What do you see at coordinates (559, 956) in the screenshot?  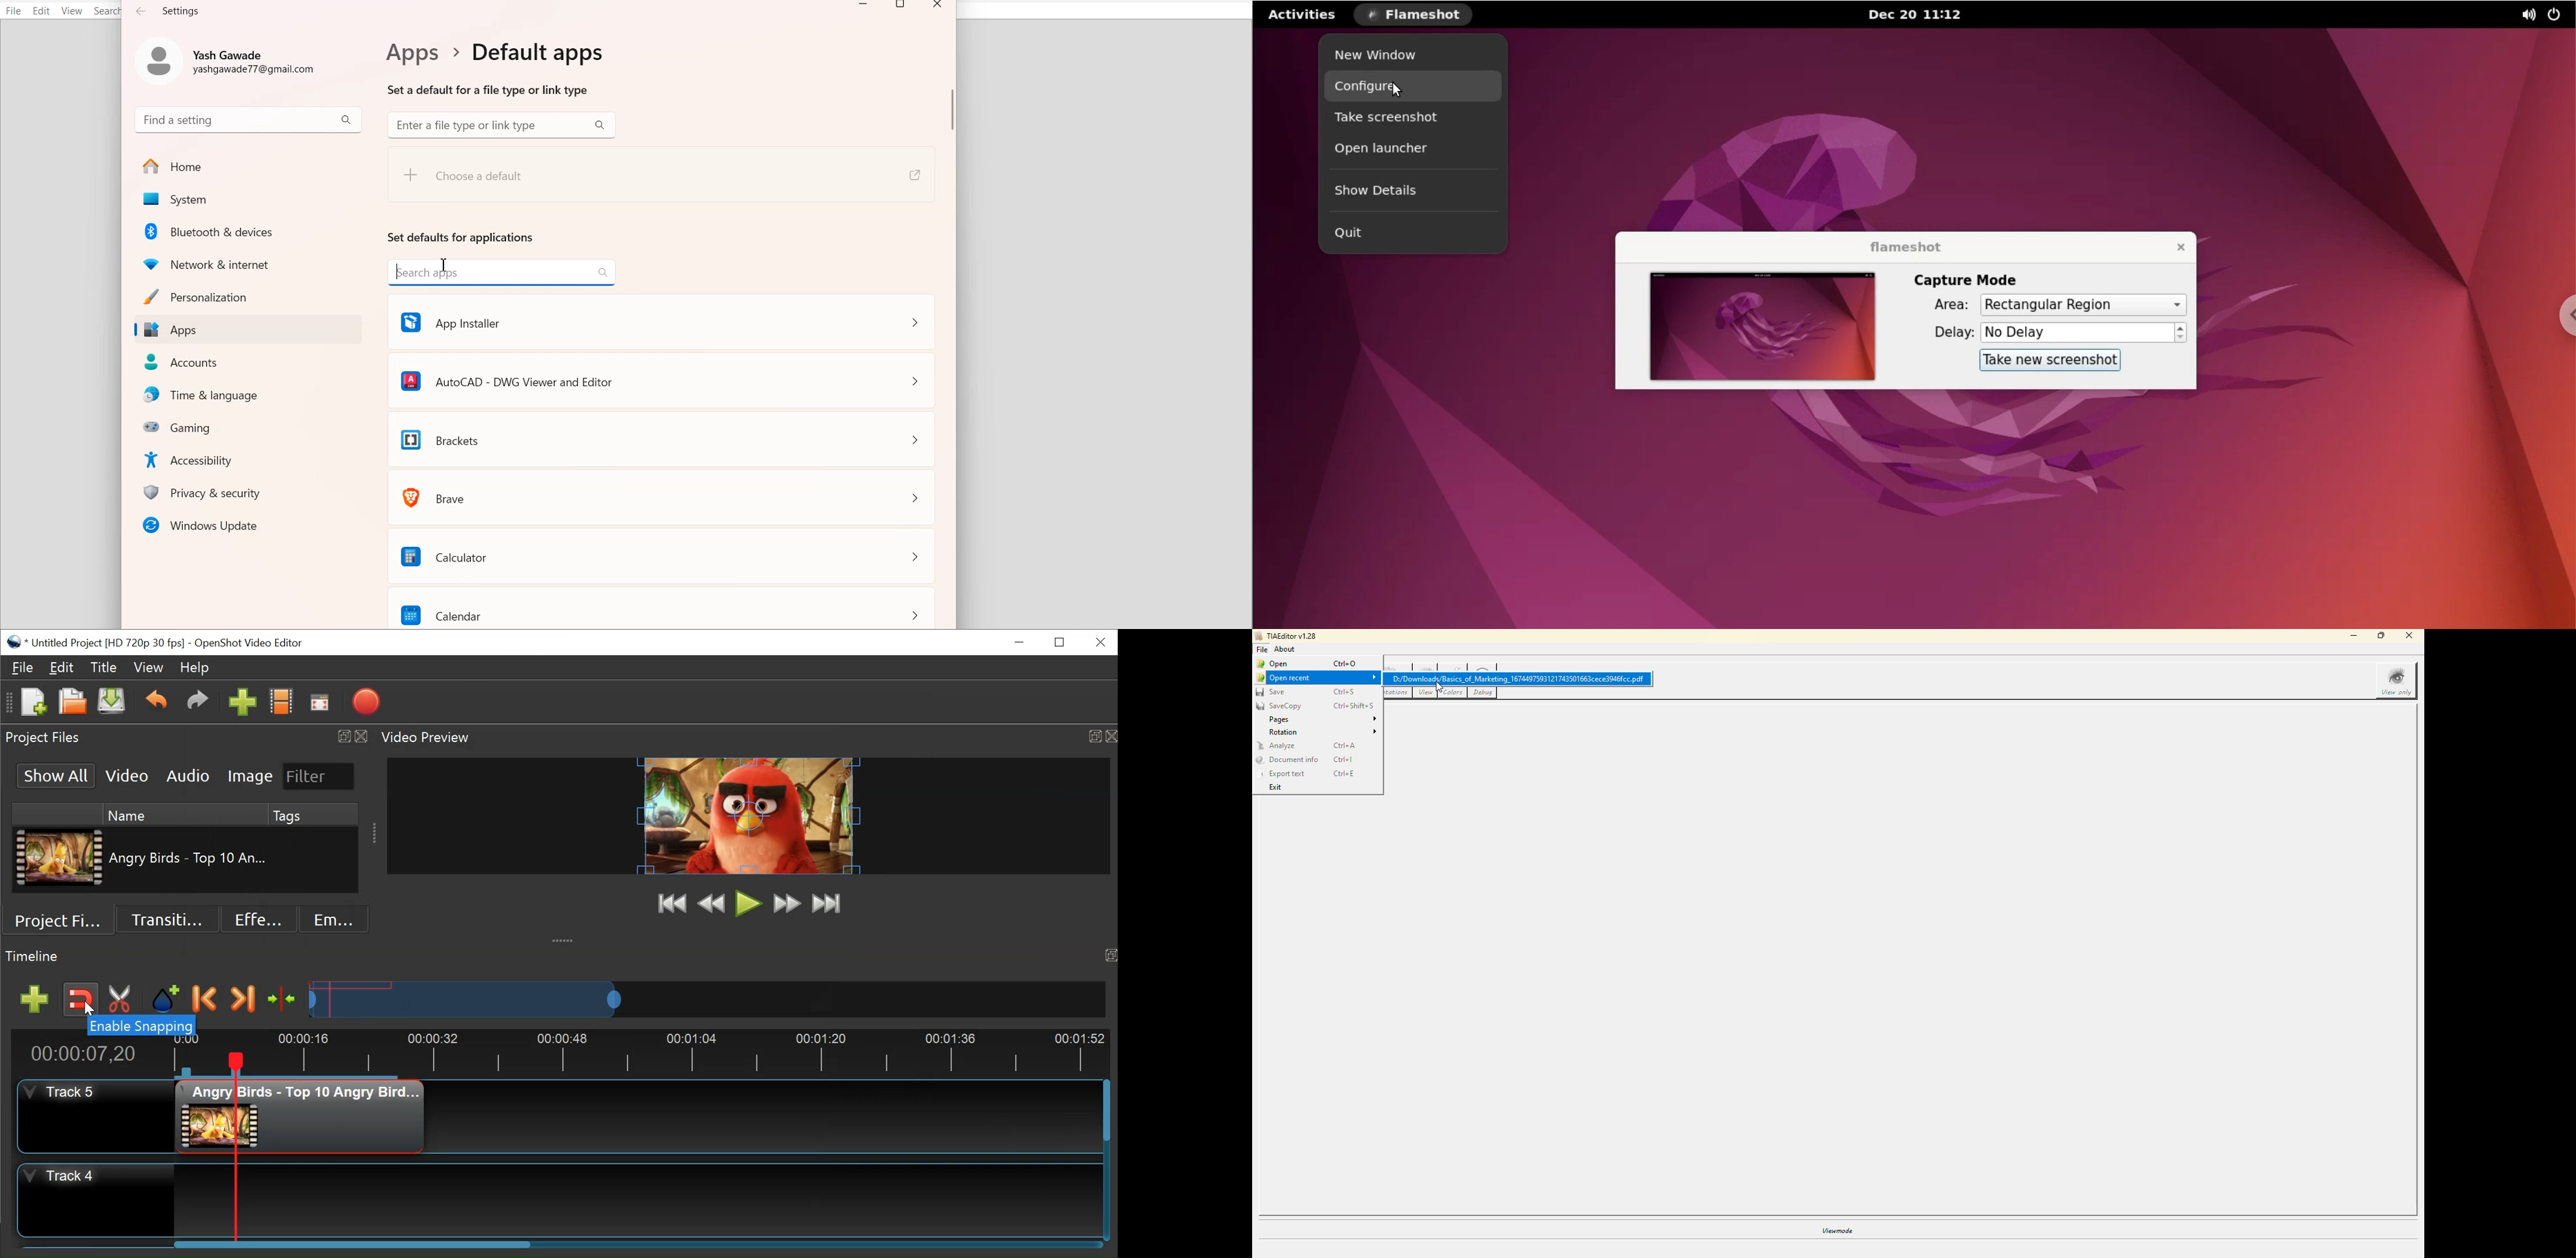 I see `Timeline Panel` at bounding box center [559, 956].